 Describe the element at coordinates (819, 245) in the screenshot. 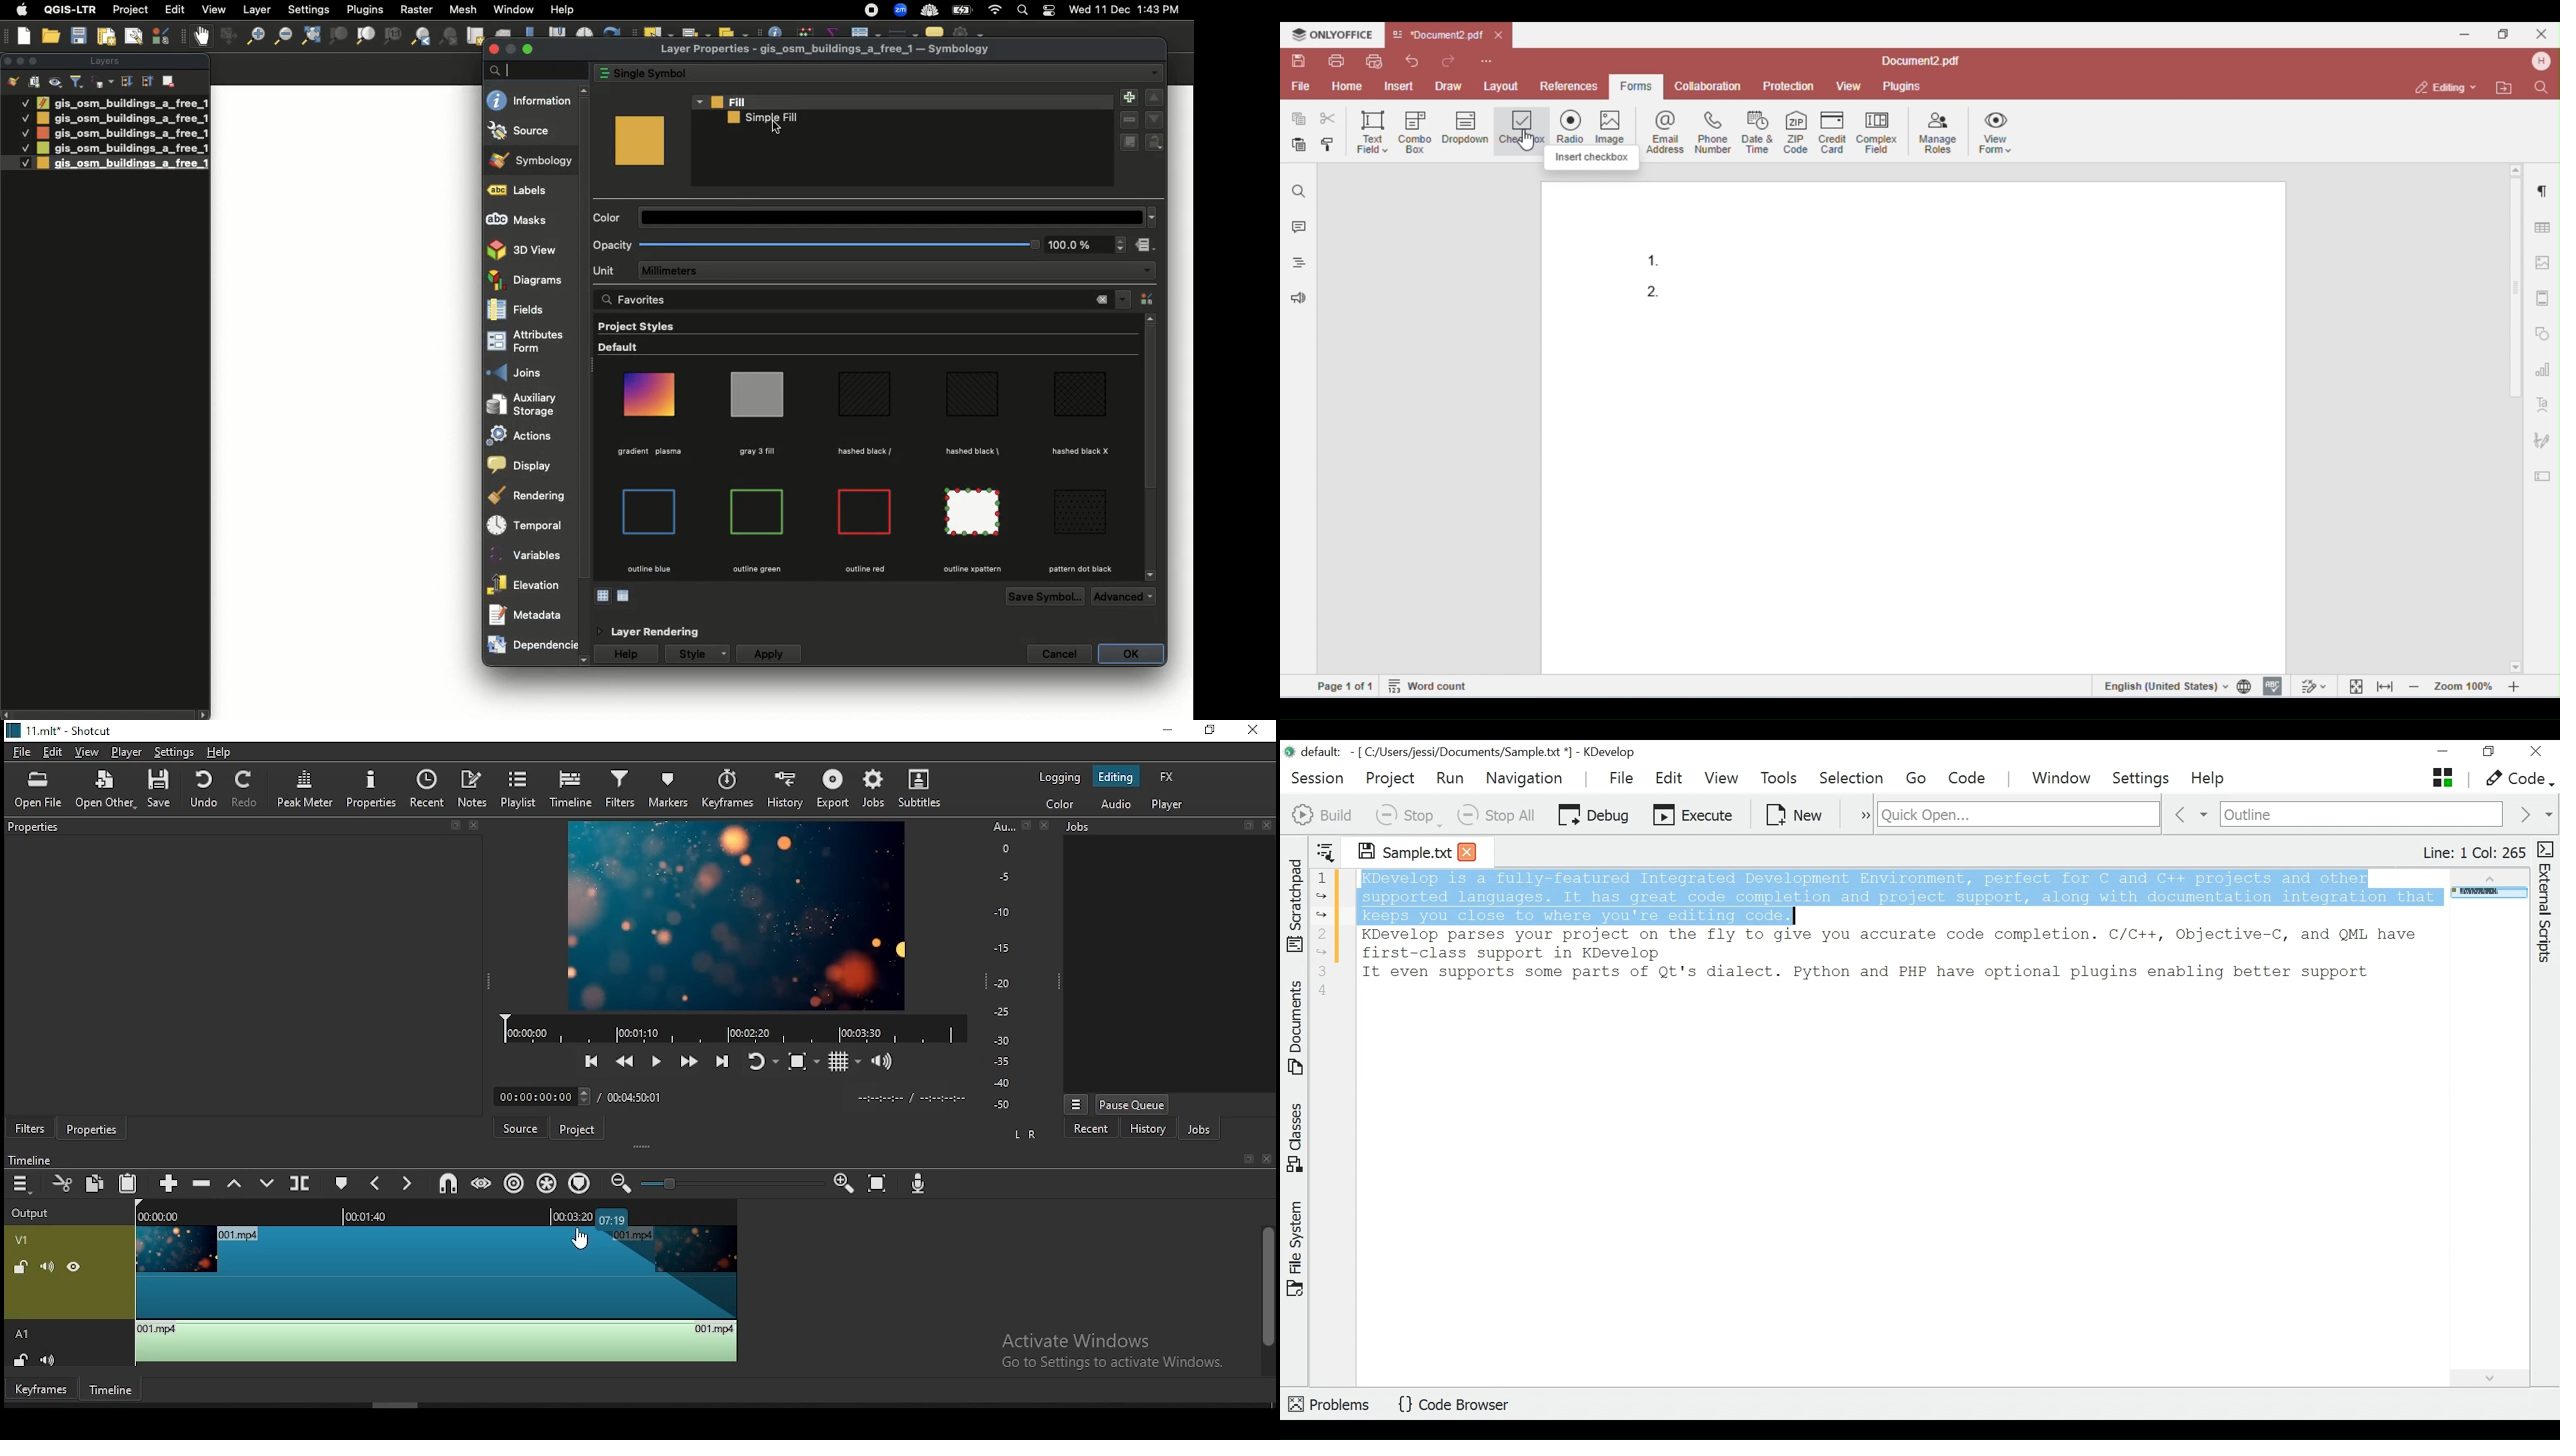

I see `Opacity` at that location.